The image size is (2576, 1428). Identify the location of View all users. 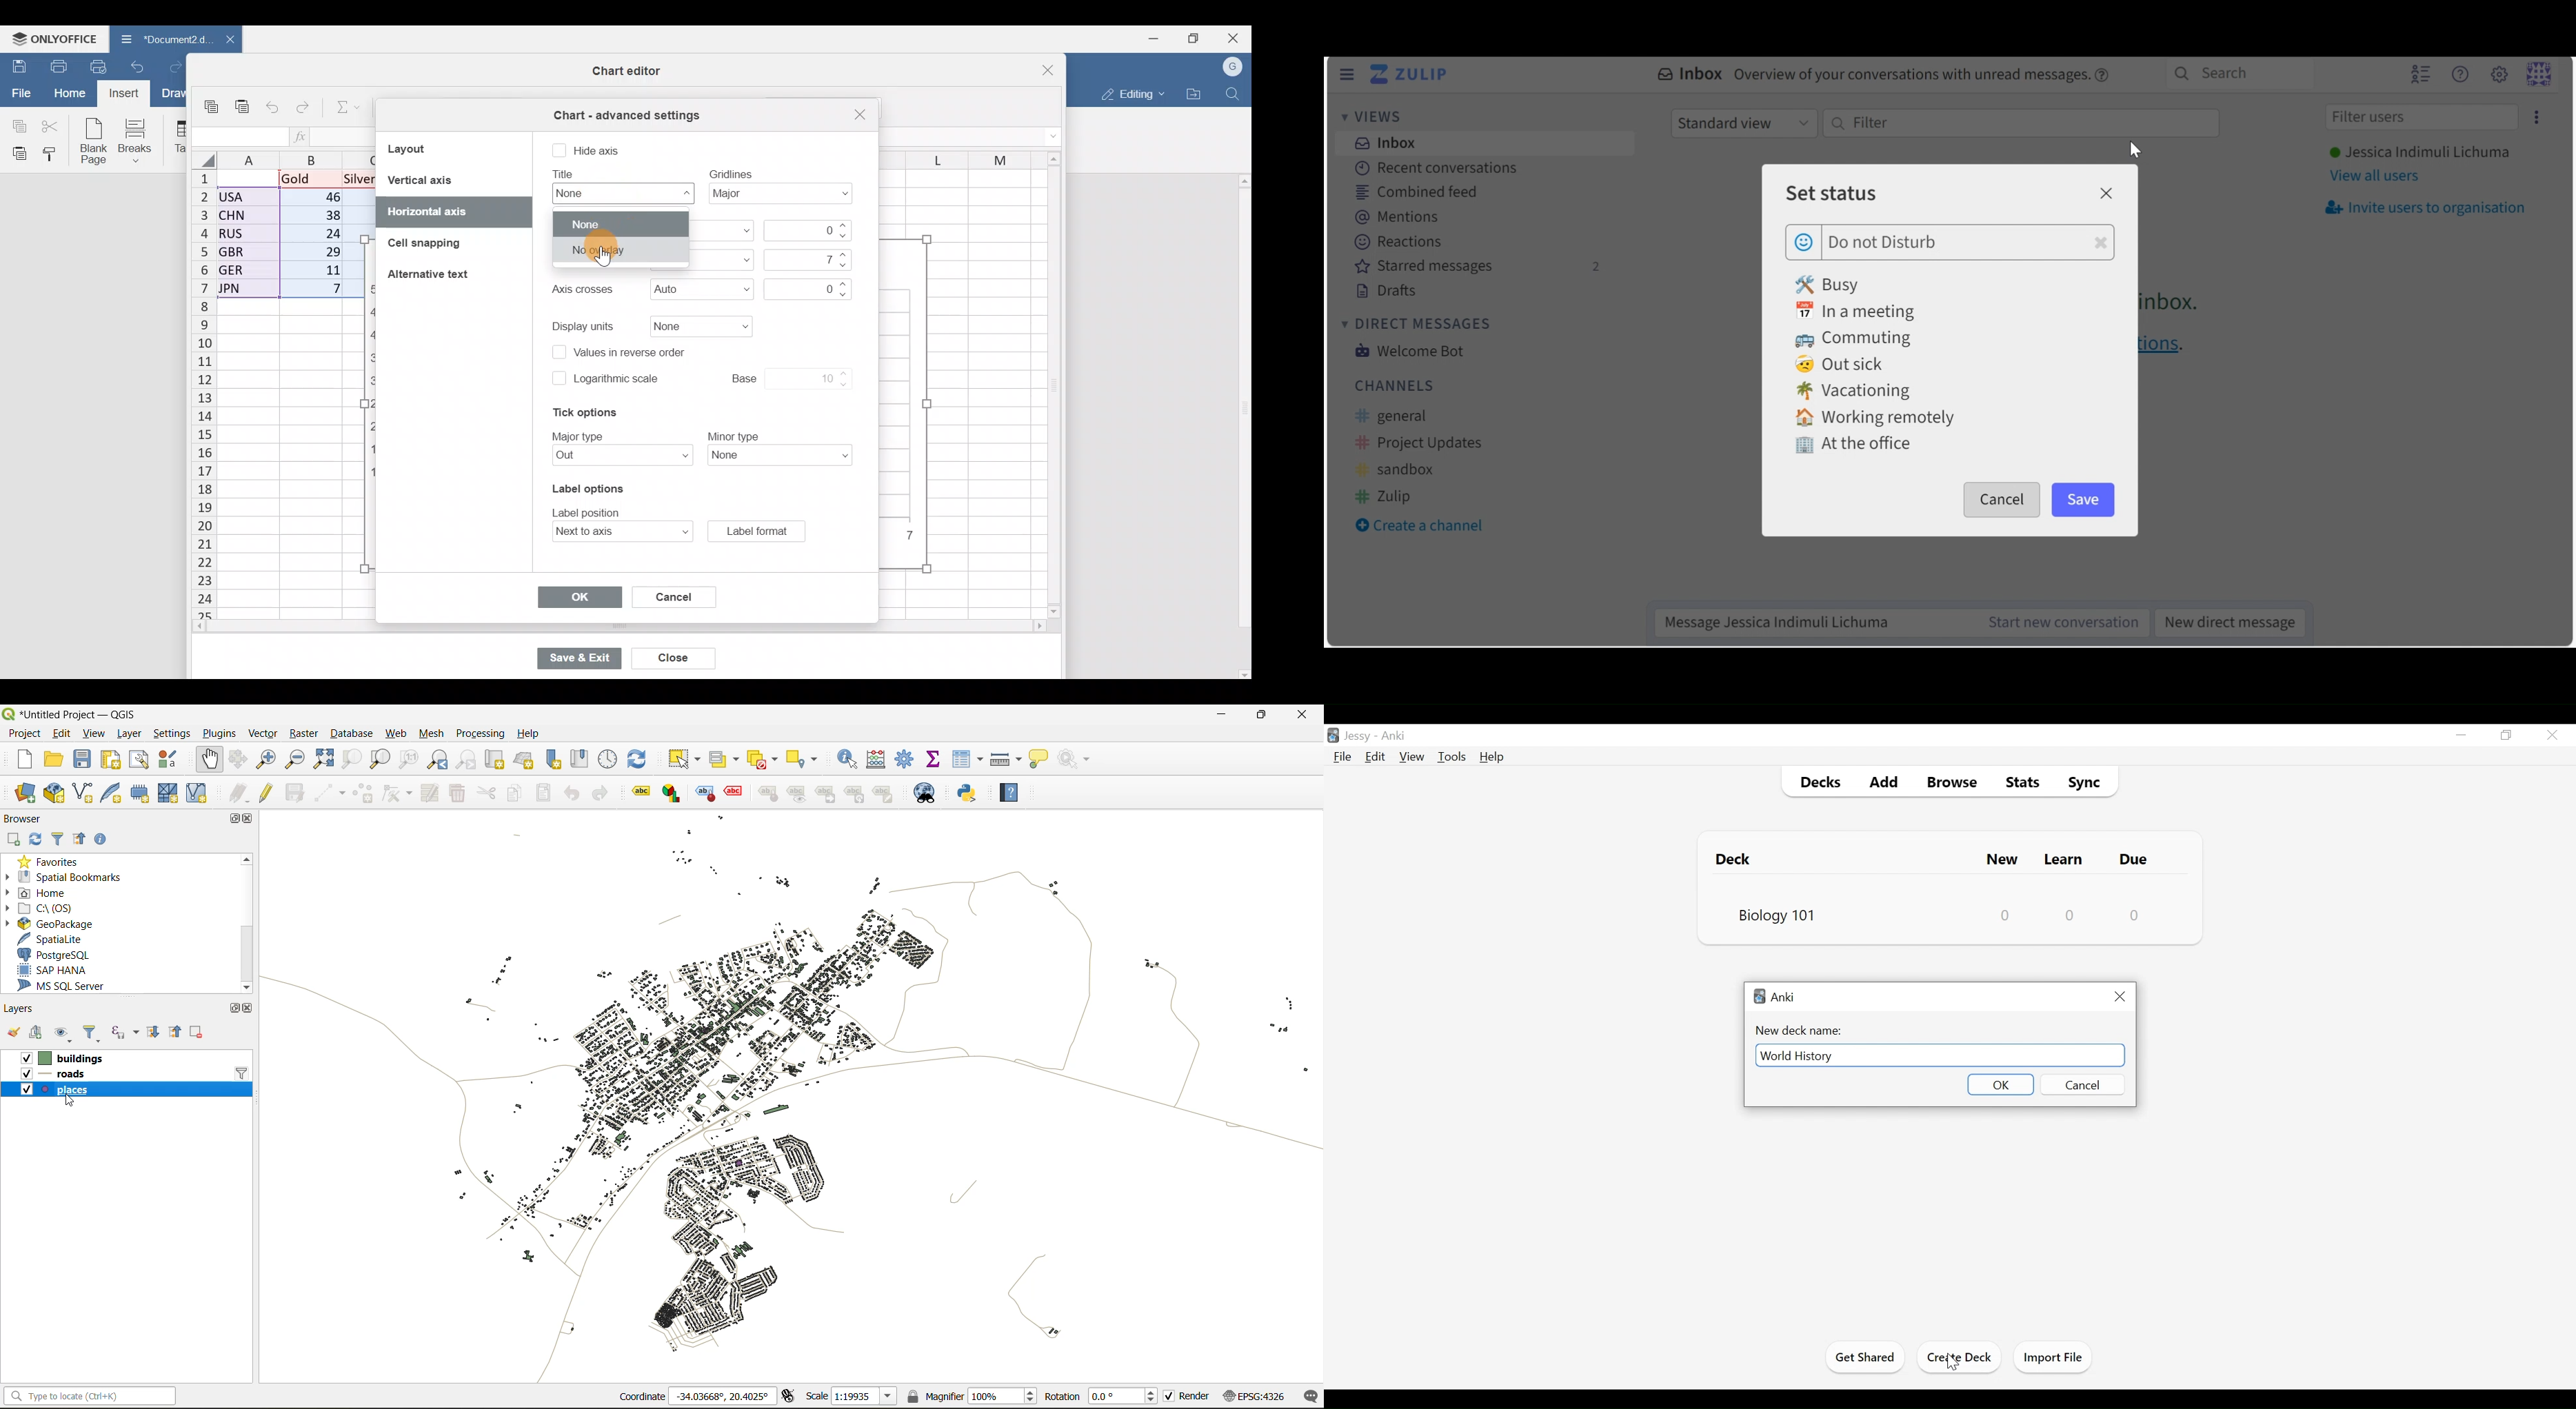
(2376, 177).